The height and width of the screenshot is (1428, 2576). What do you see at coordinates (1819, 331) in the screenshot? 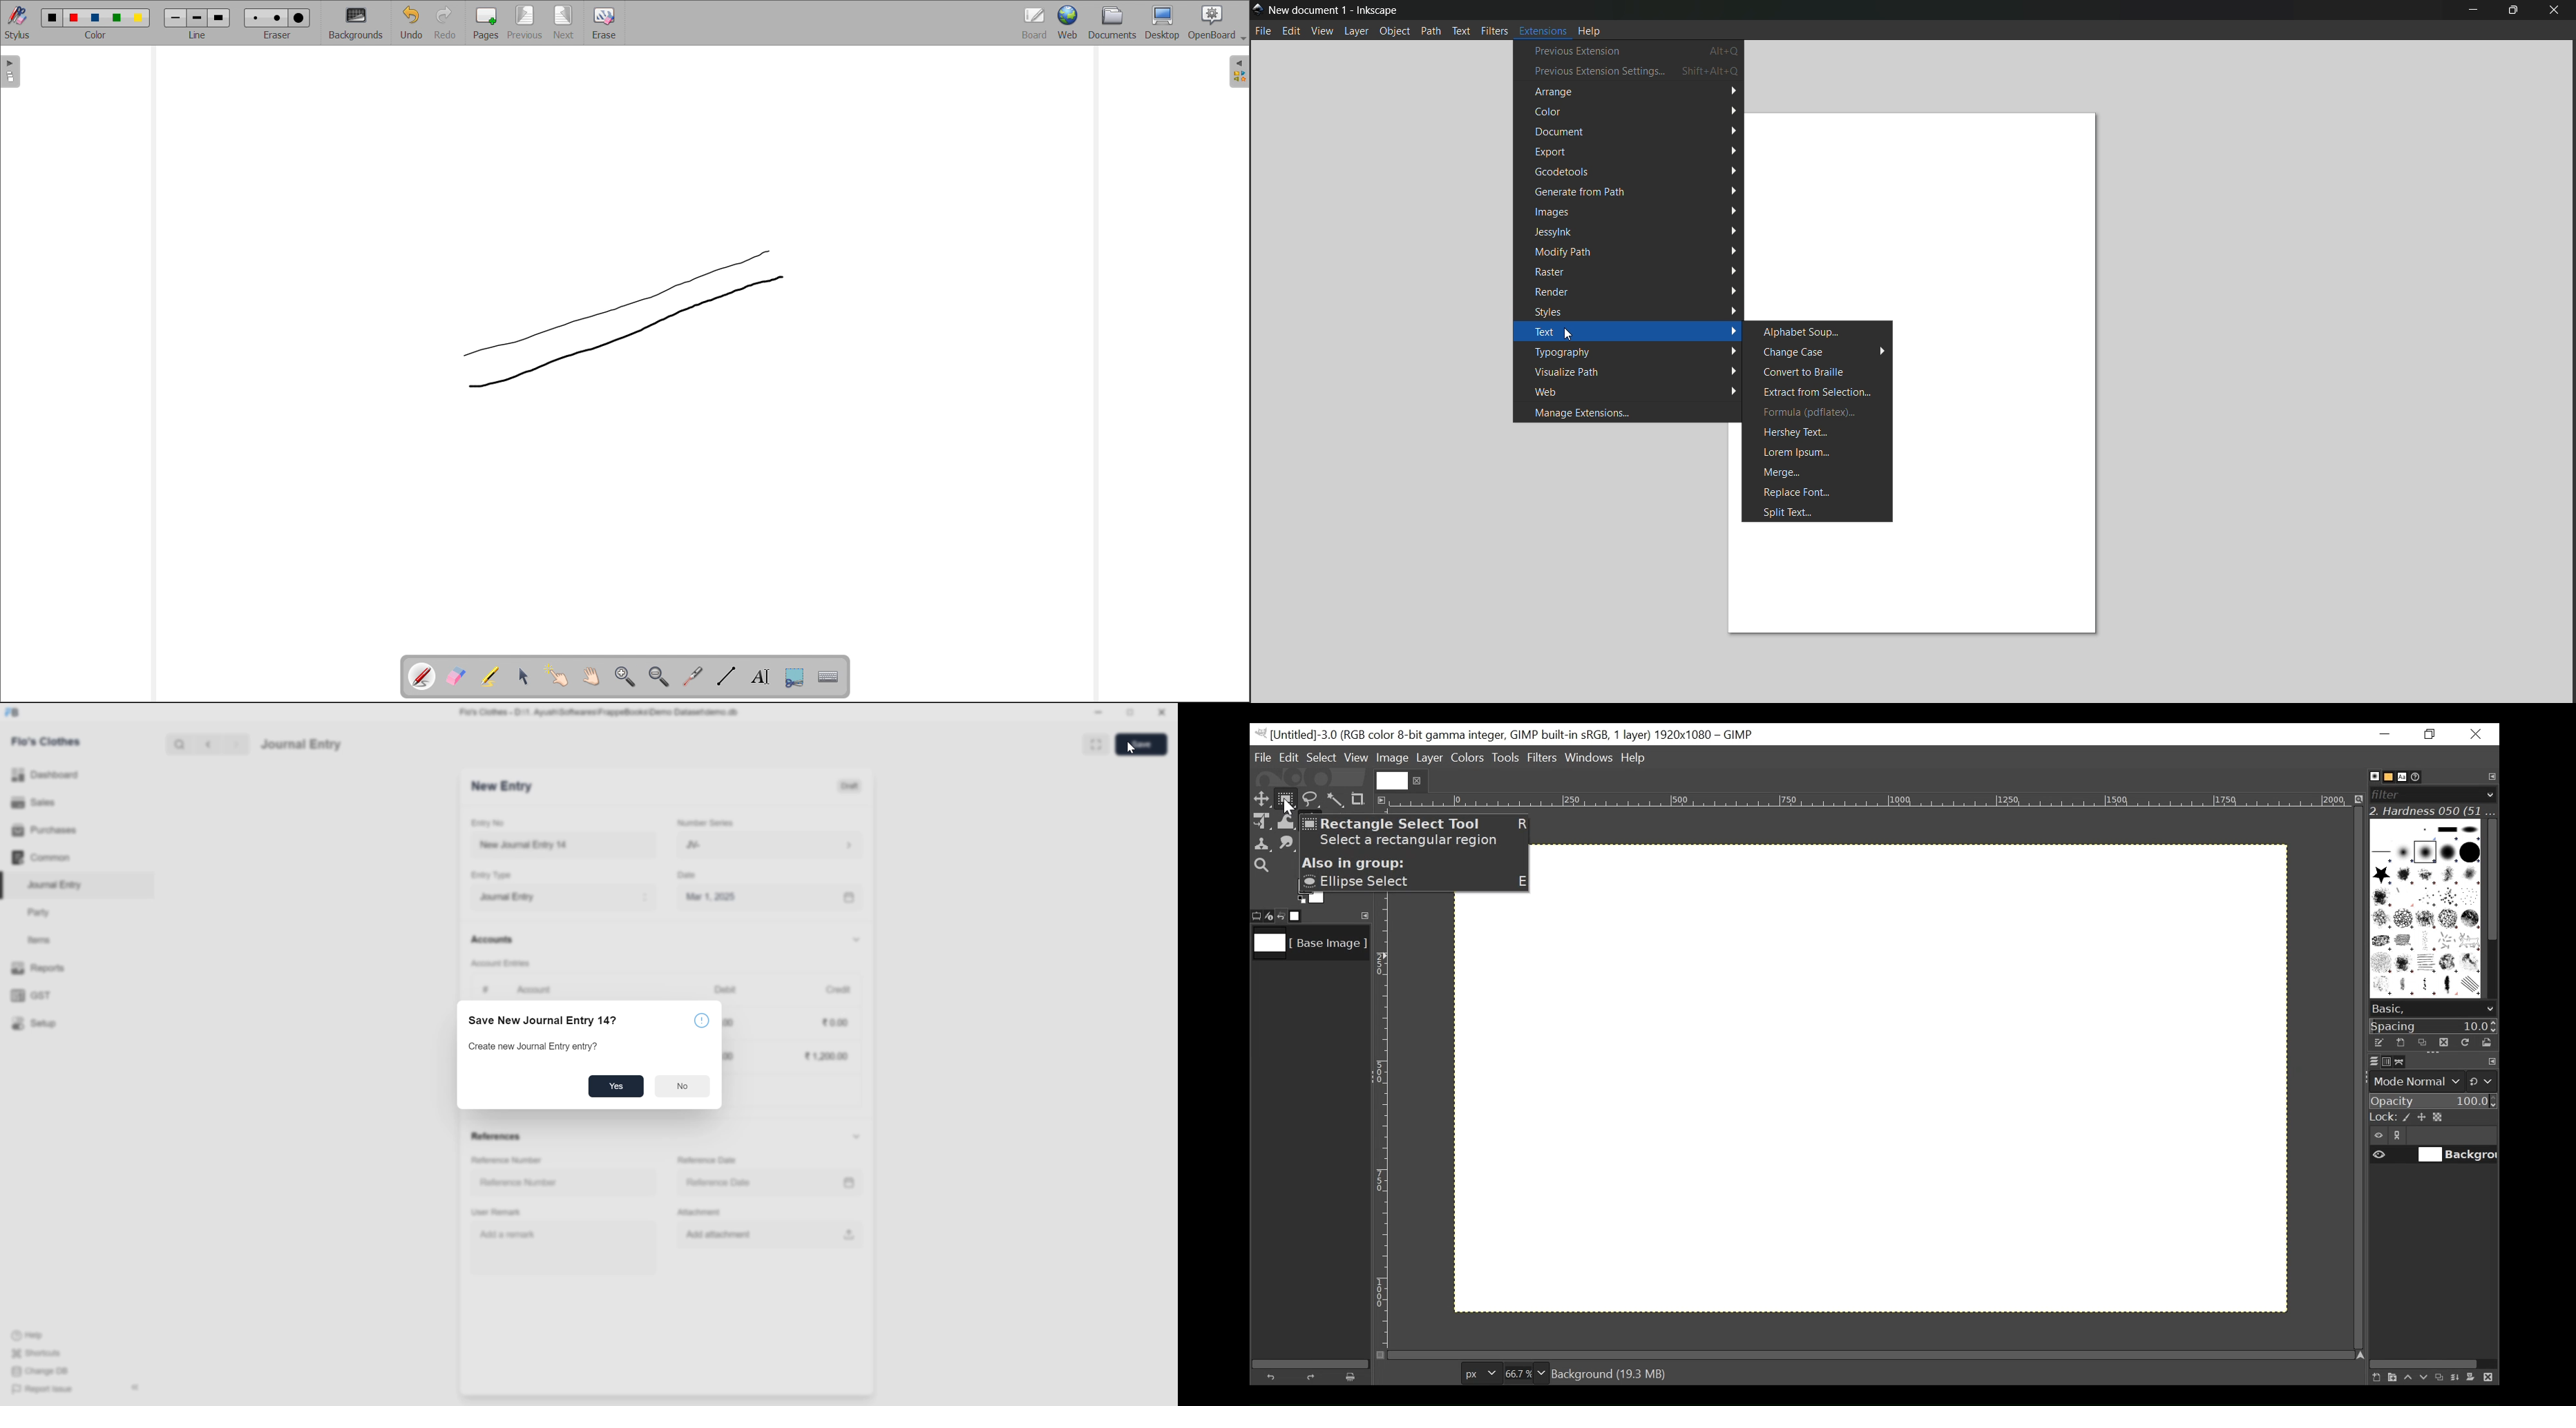
I see `Alphabet Soup` at bounding box center [1819, 331].